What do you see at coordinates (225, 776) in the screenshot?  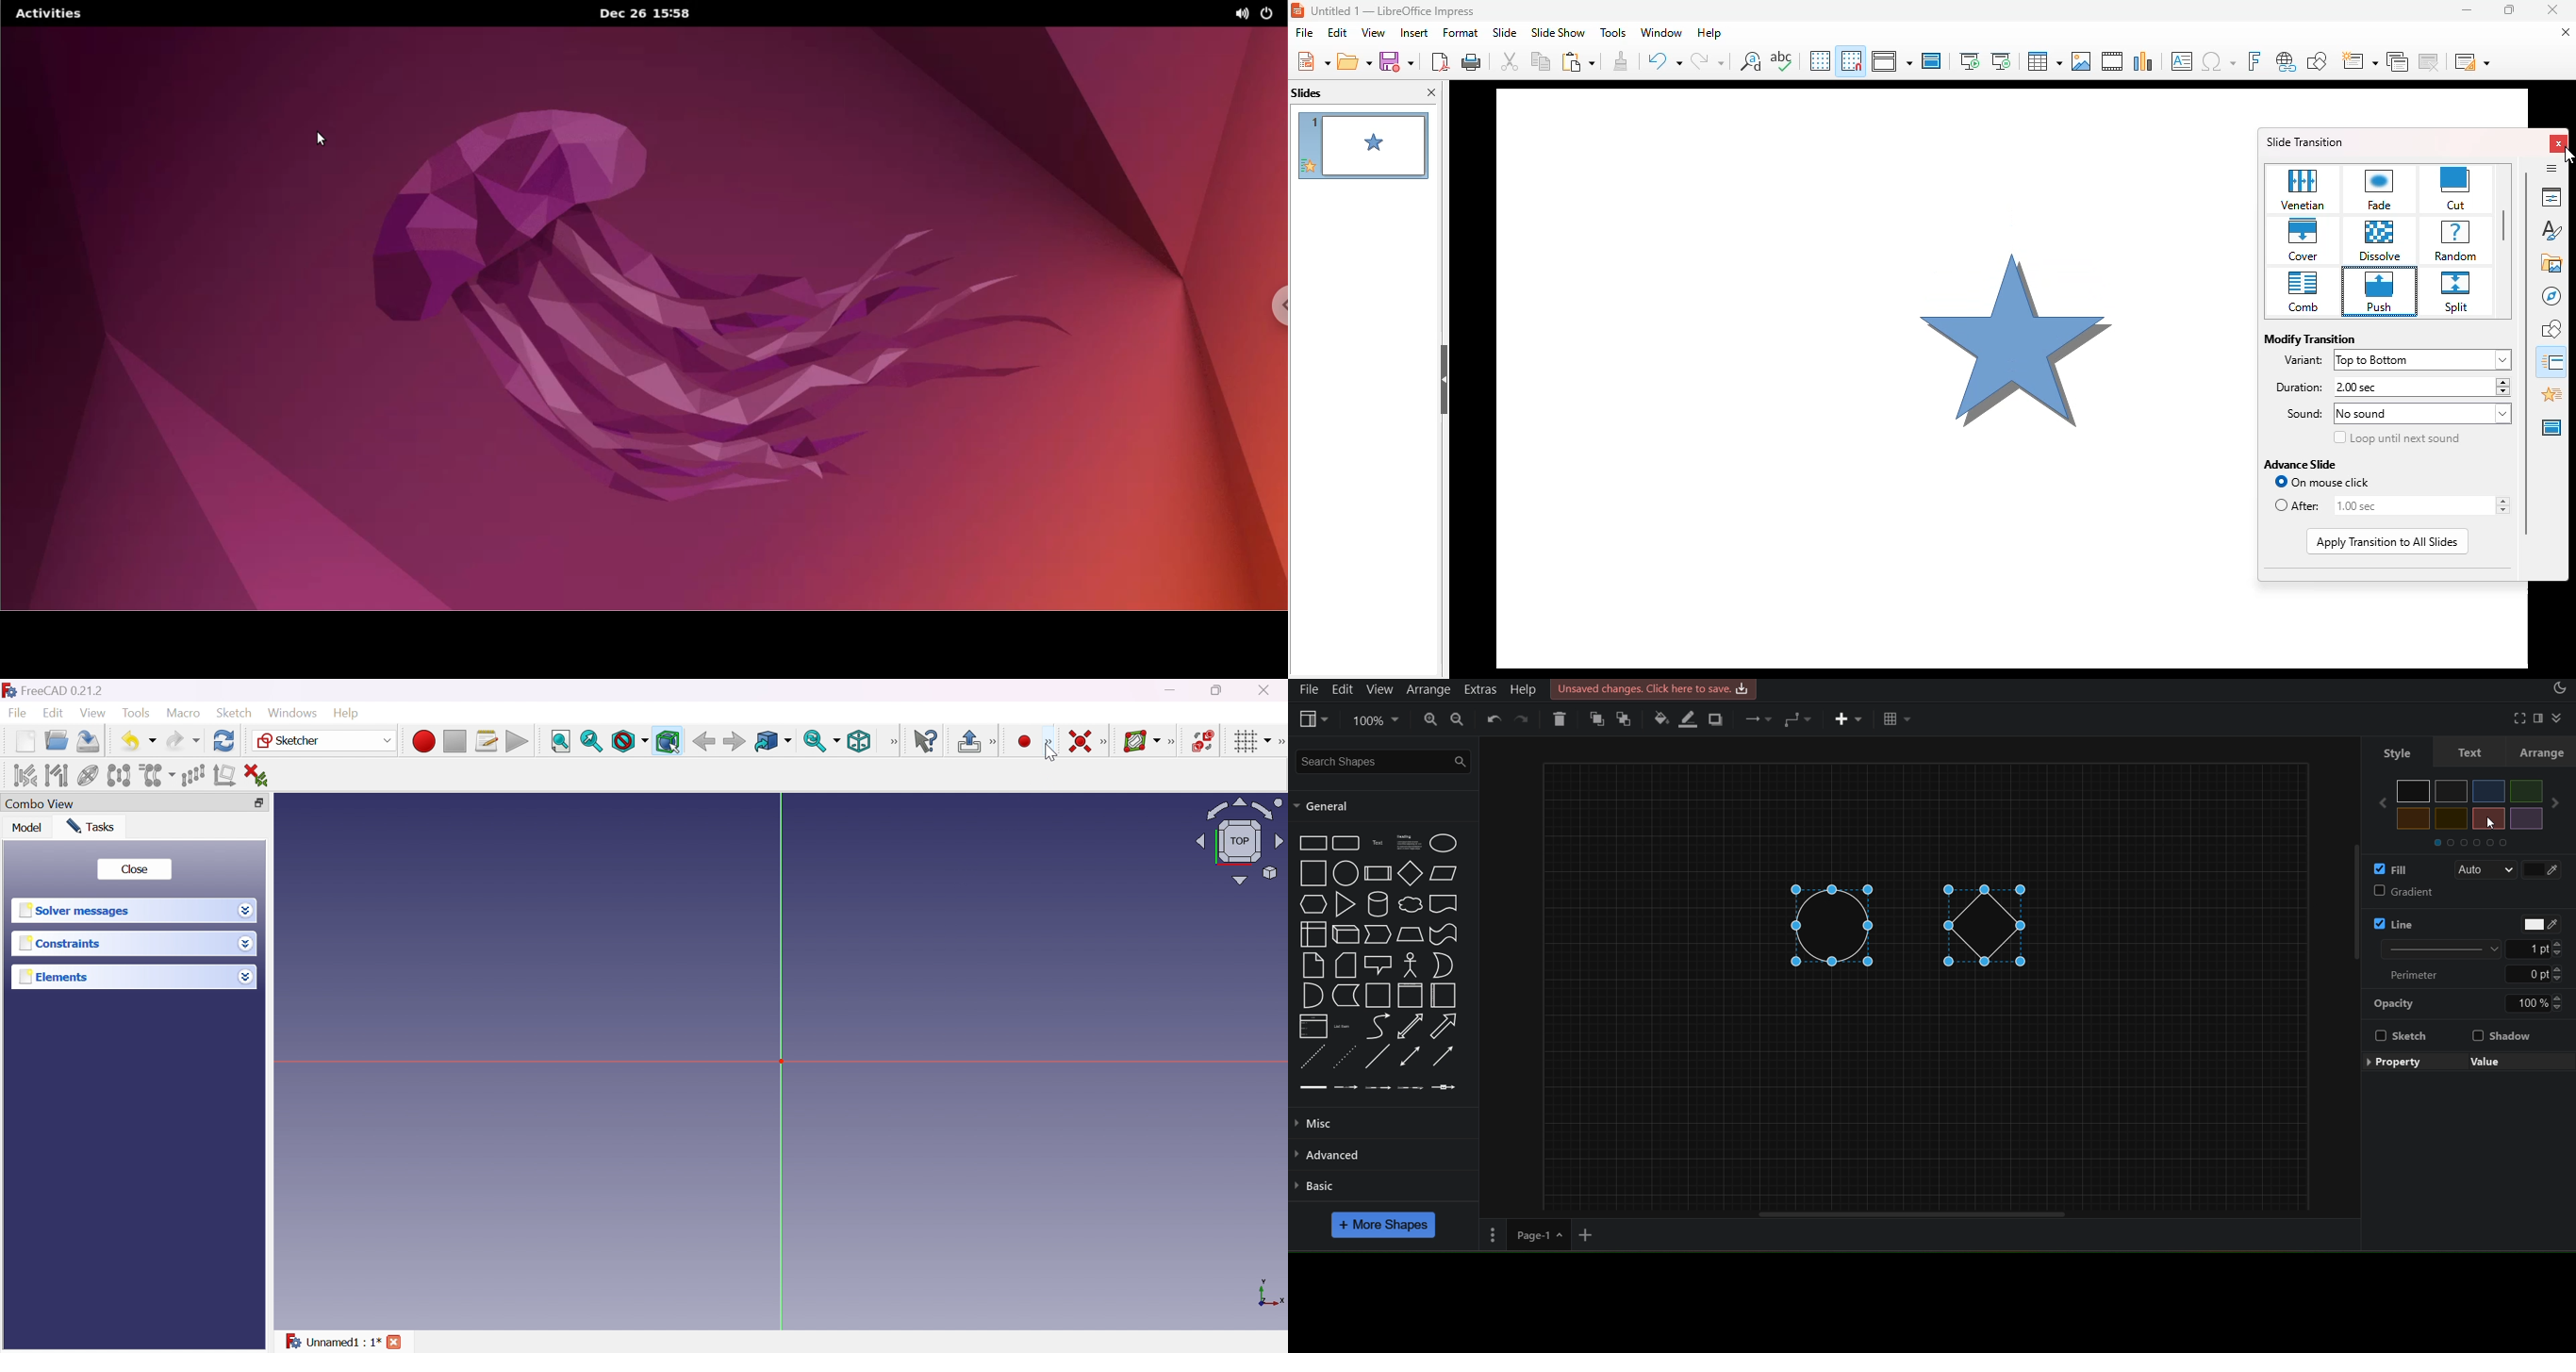 I see `Remove axes alignment` at bounding box center [225, 776].